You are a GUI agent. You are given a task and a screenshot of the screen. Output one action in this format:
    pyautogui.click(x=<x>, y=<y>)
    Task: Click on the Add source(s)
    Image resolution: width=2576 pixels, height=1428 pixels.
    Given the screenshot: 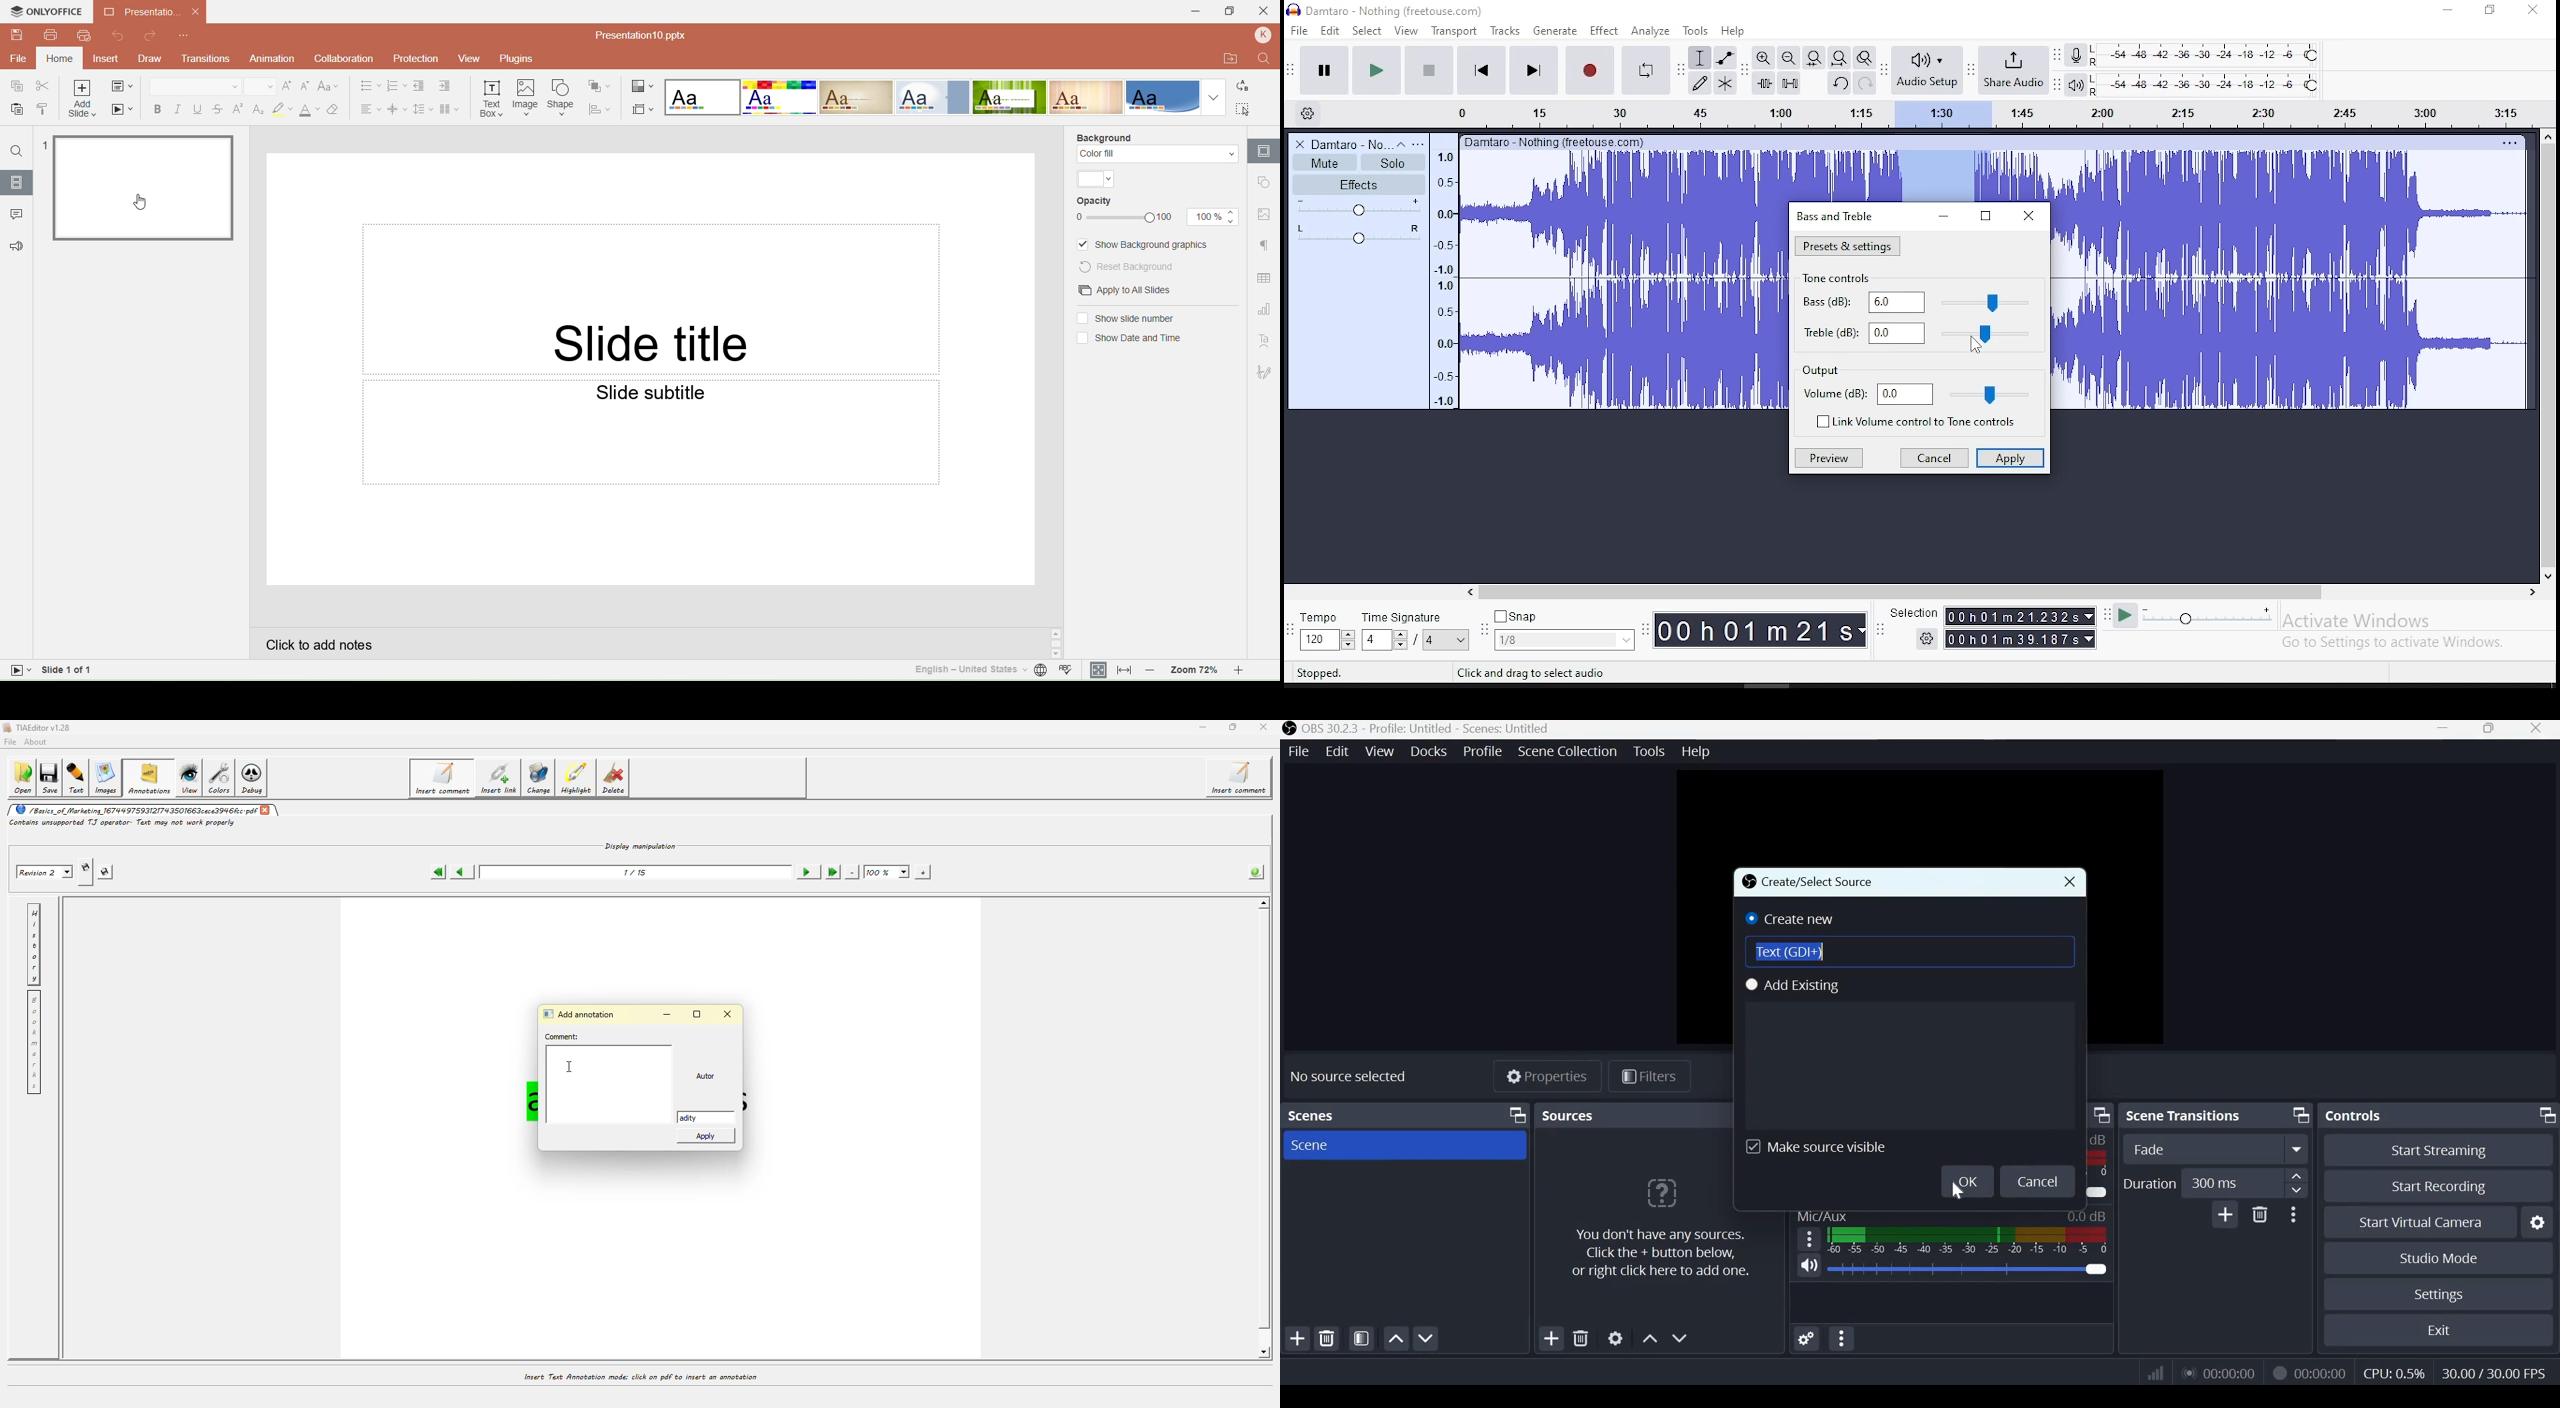 What is the action you would take?
    pyautogui.click(x=1553, y=1338)
    